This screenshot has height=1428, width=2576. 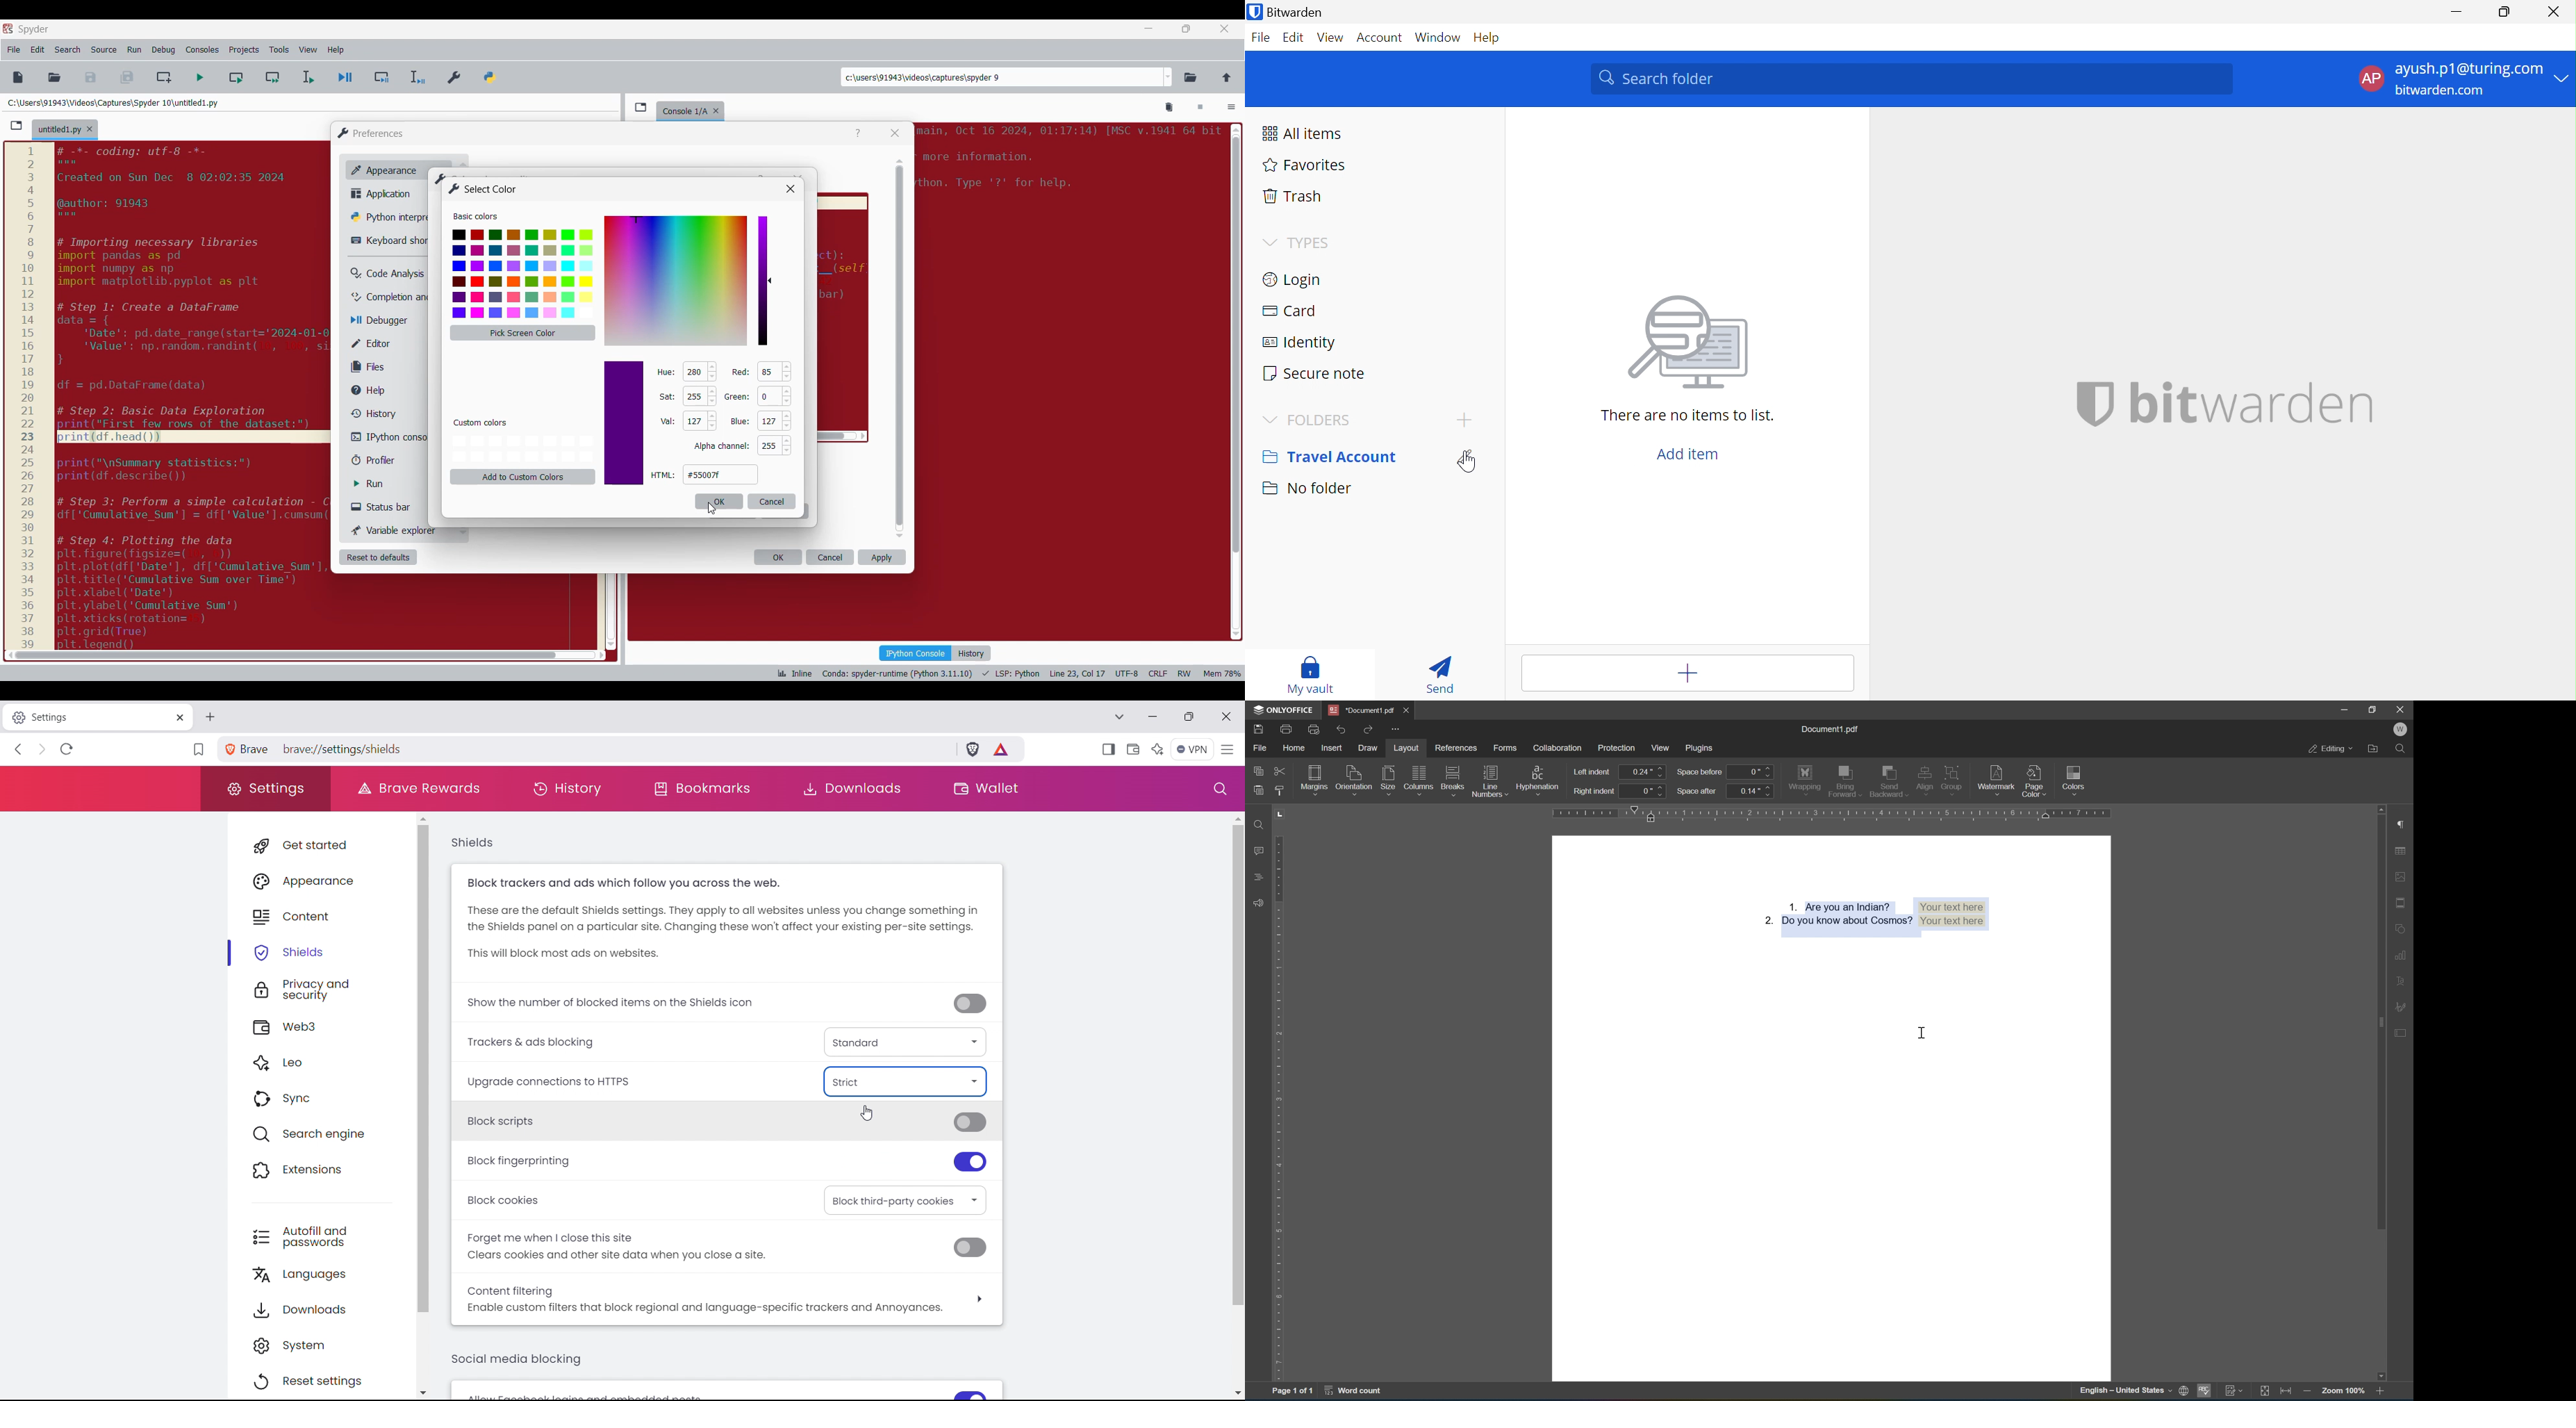 I want to click on Appearance, current selection highlighted, so click(x=381, y=169).